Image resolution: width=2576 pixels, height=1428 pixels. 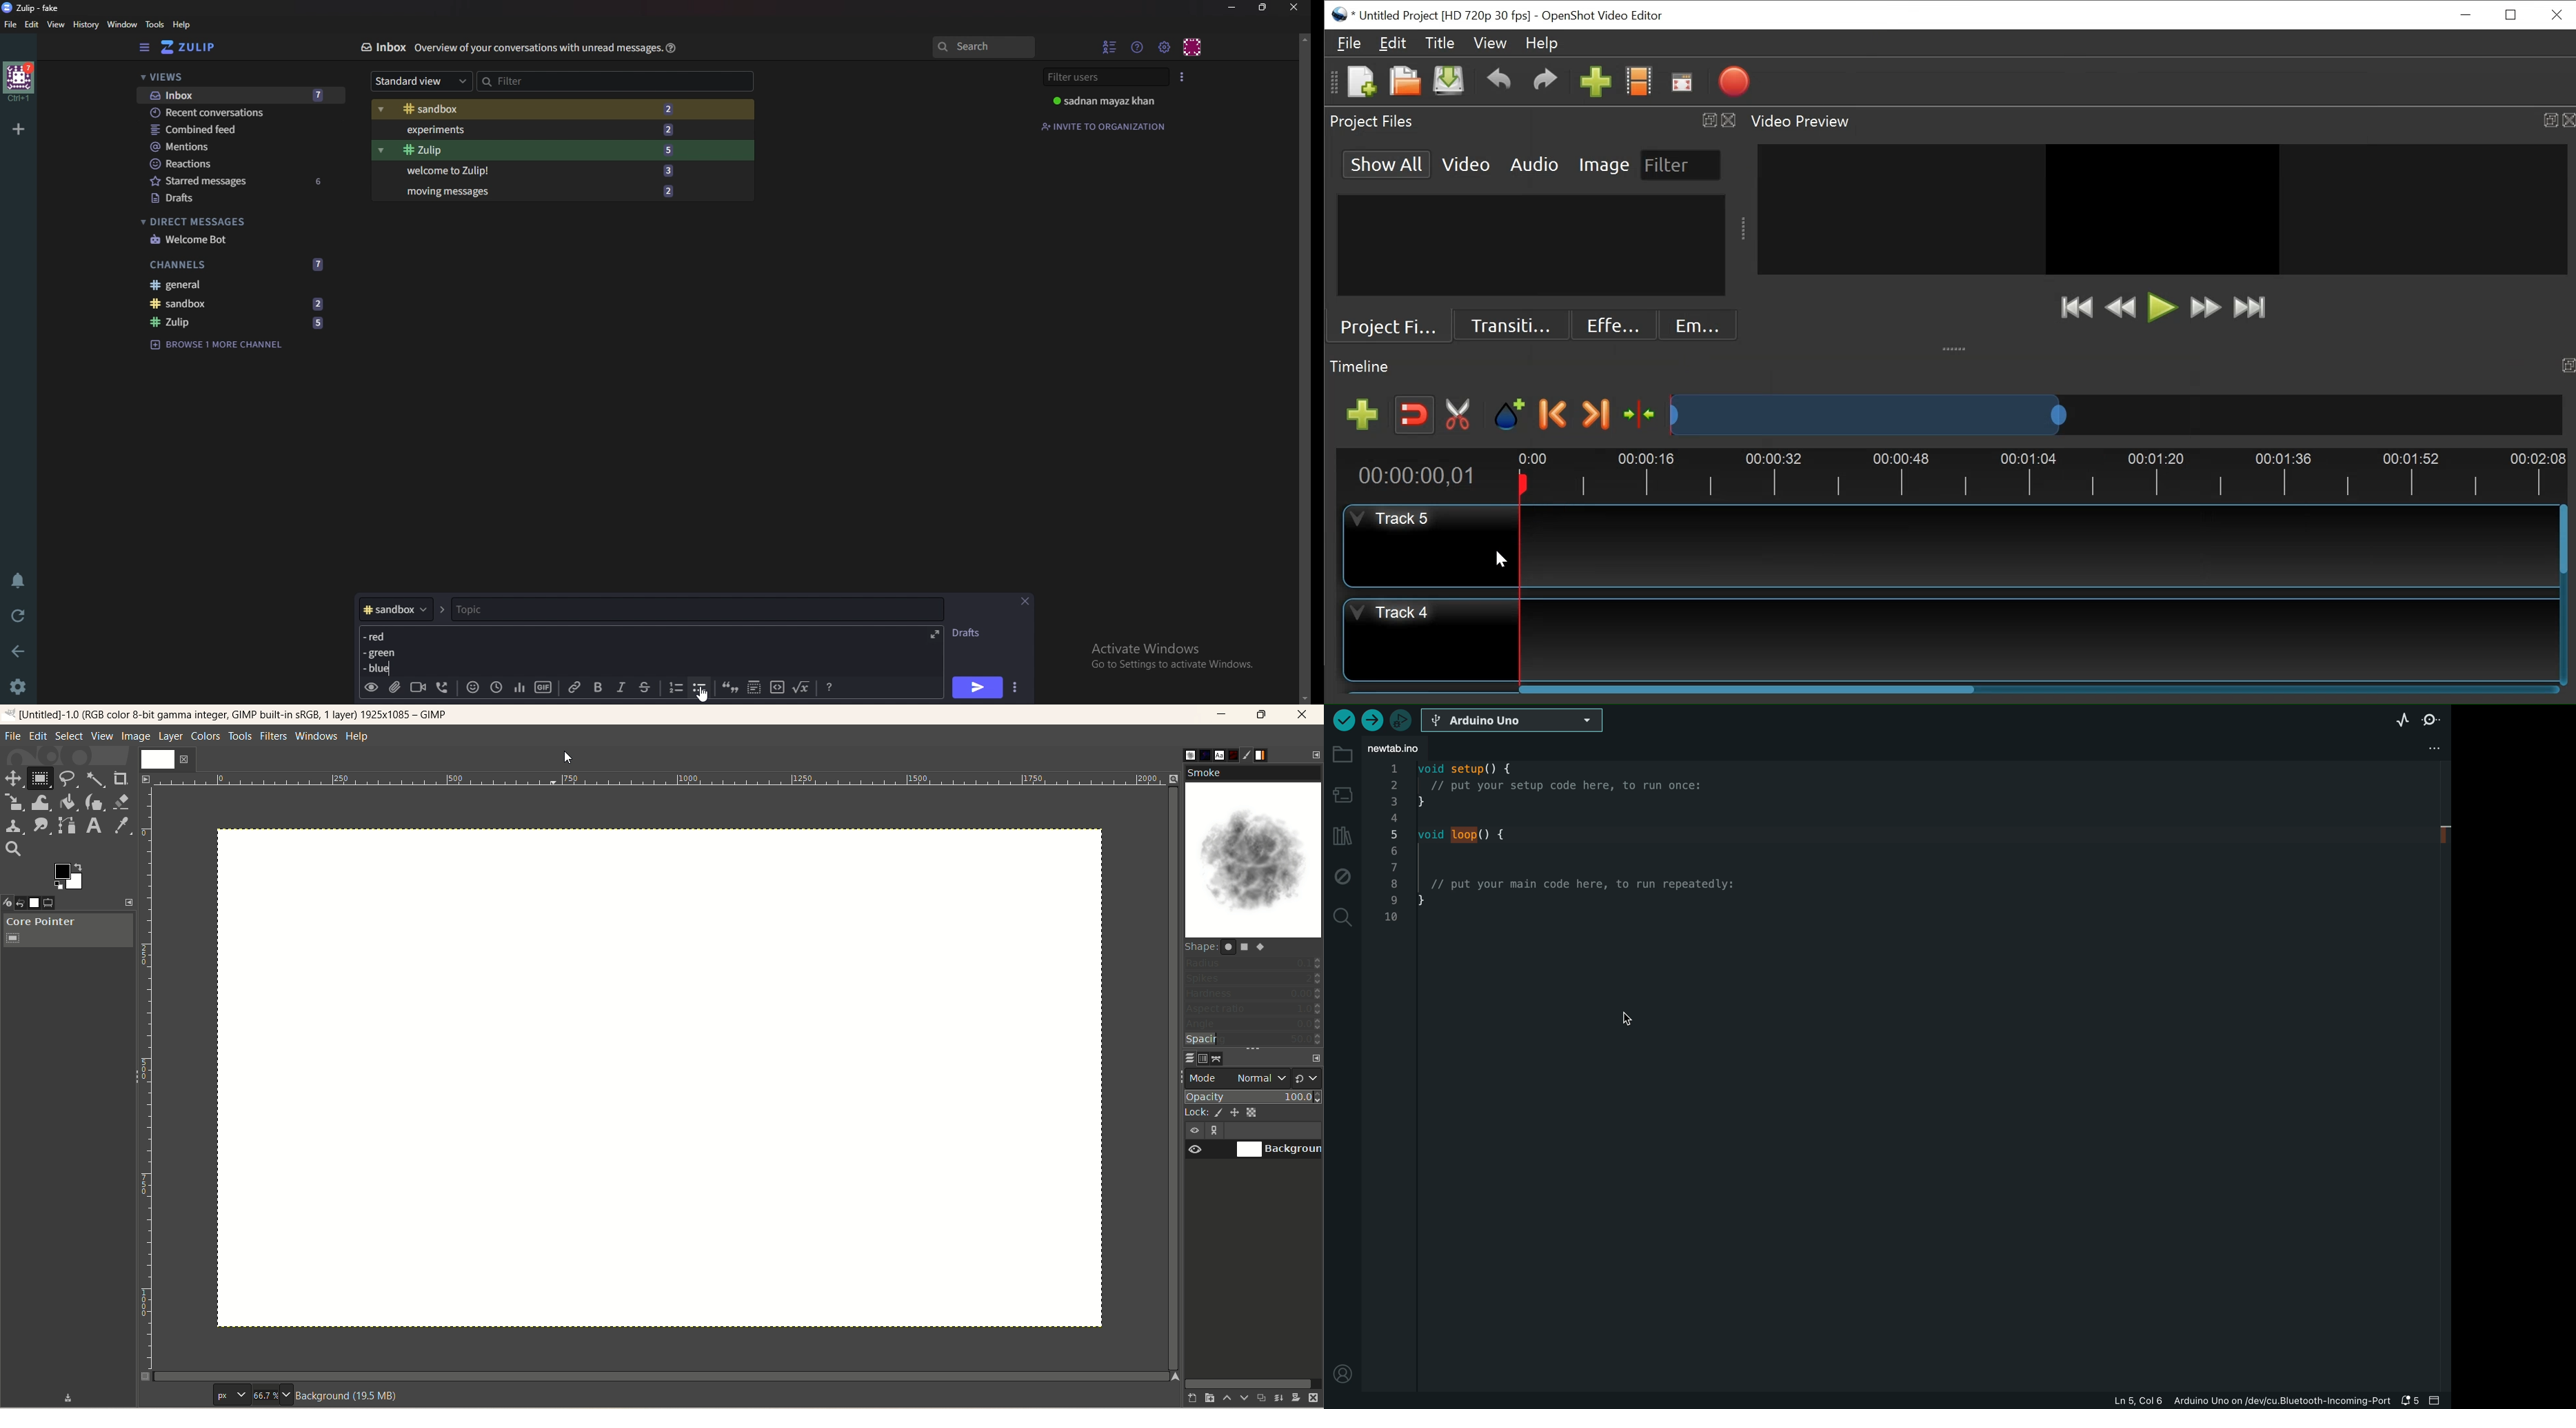 What do you see at coordinates (1222, 714) in the screenshot?
I see `minimize` at bounding box center [1222, 714].